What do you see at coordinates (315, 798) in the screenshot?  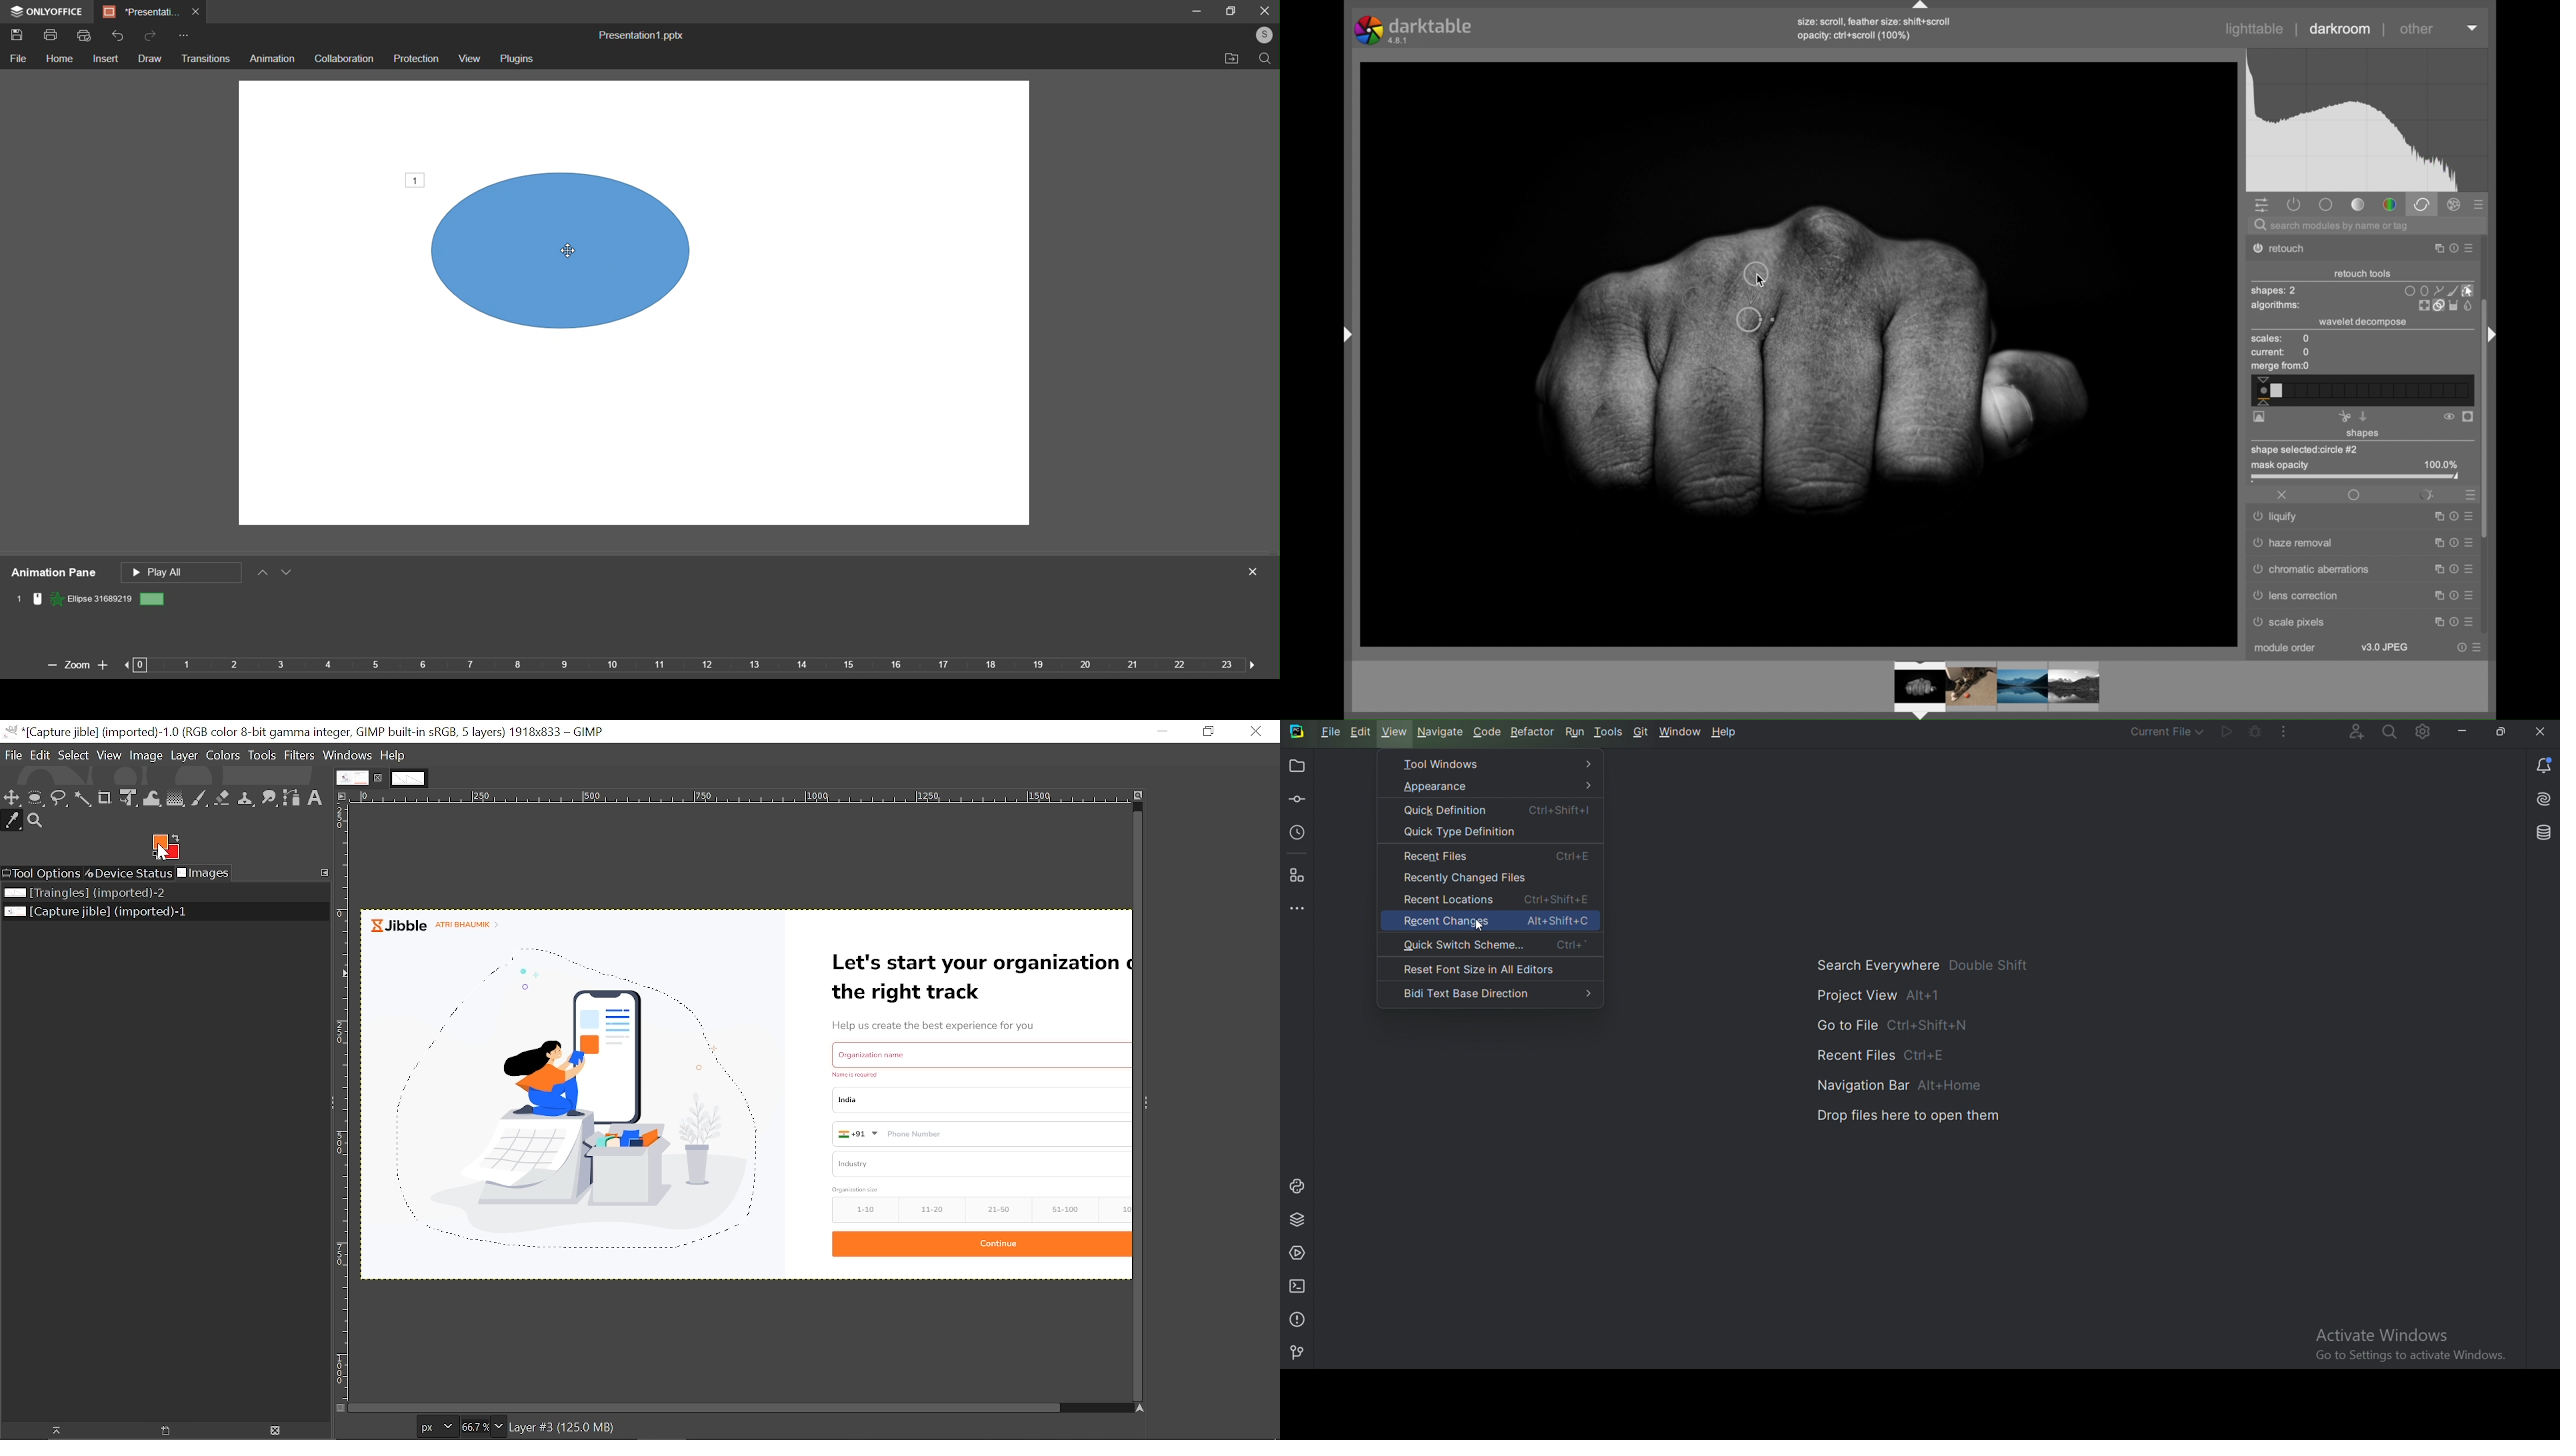 I see `Text tool` at bounding box center [315, 798].